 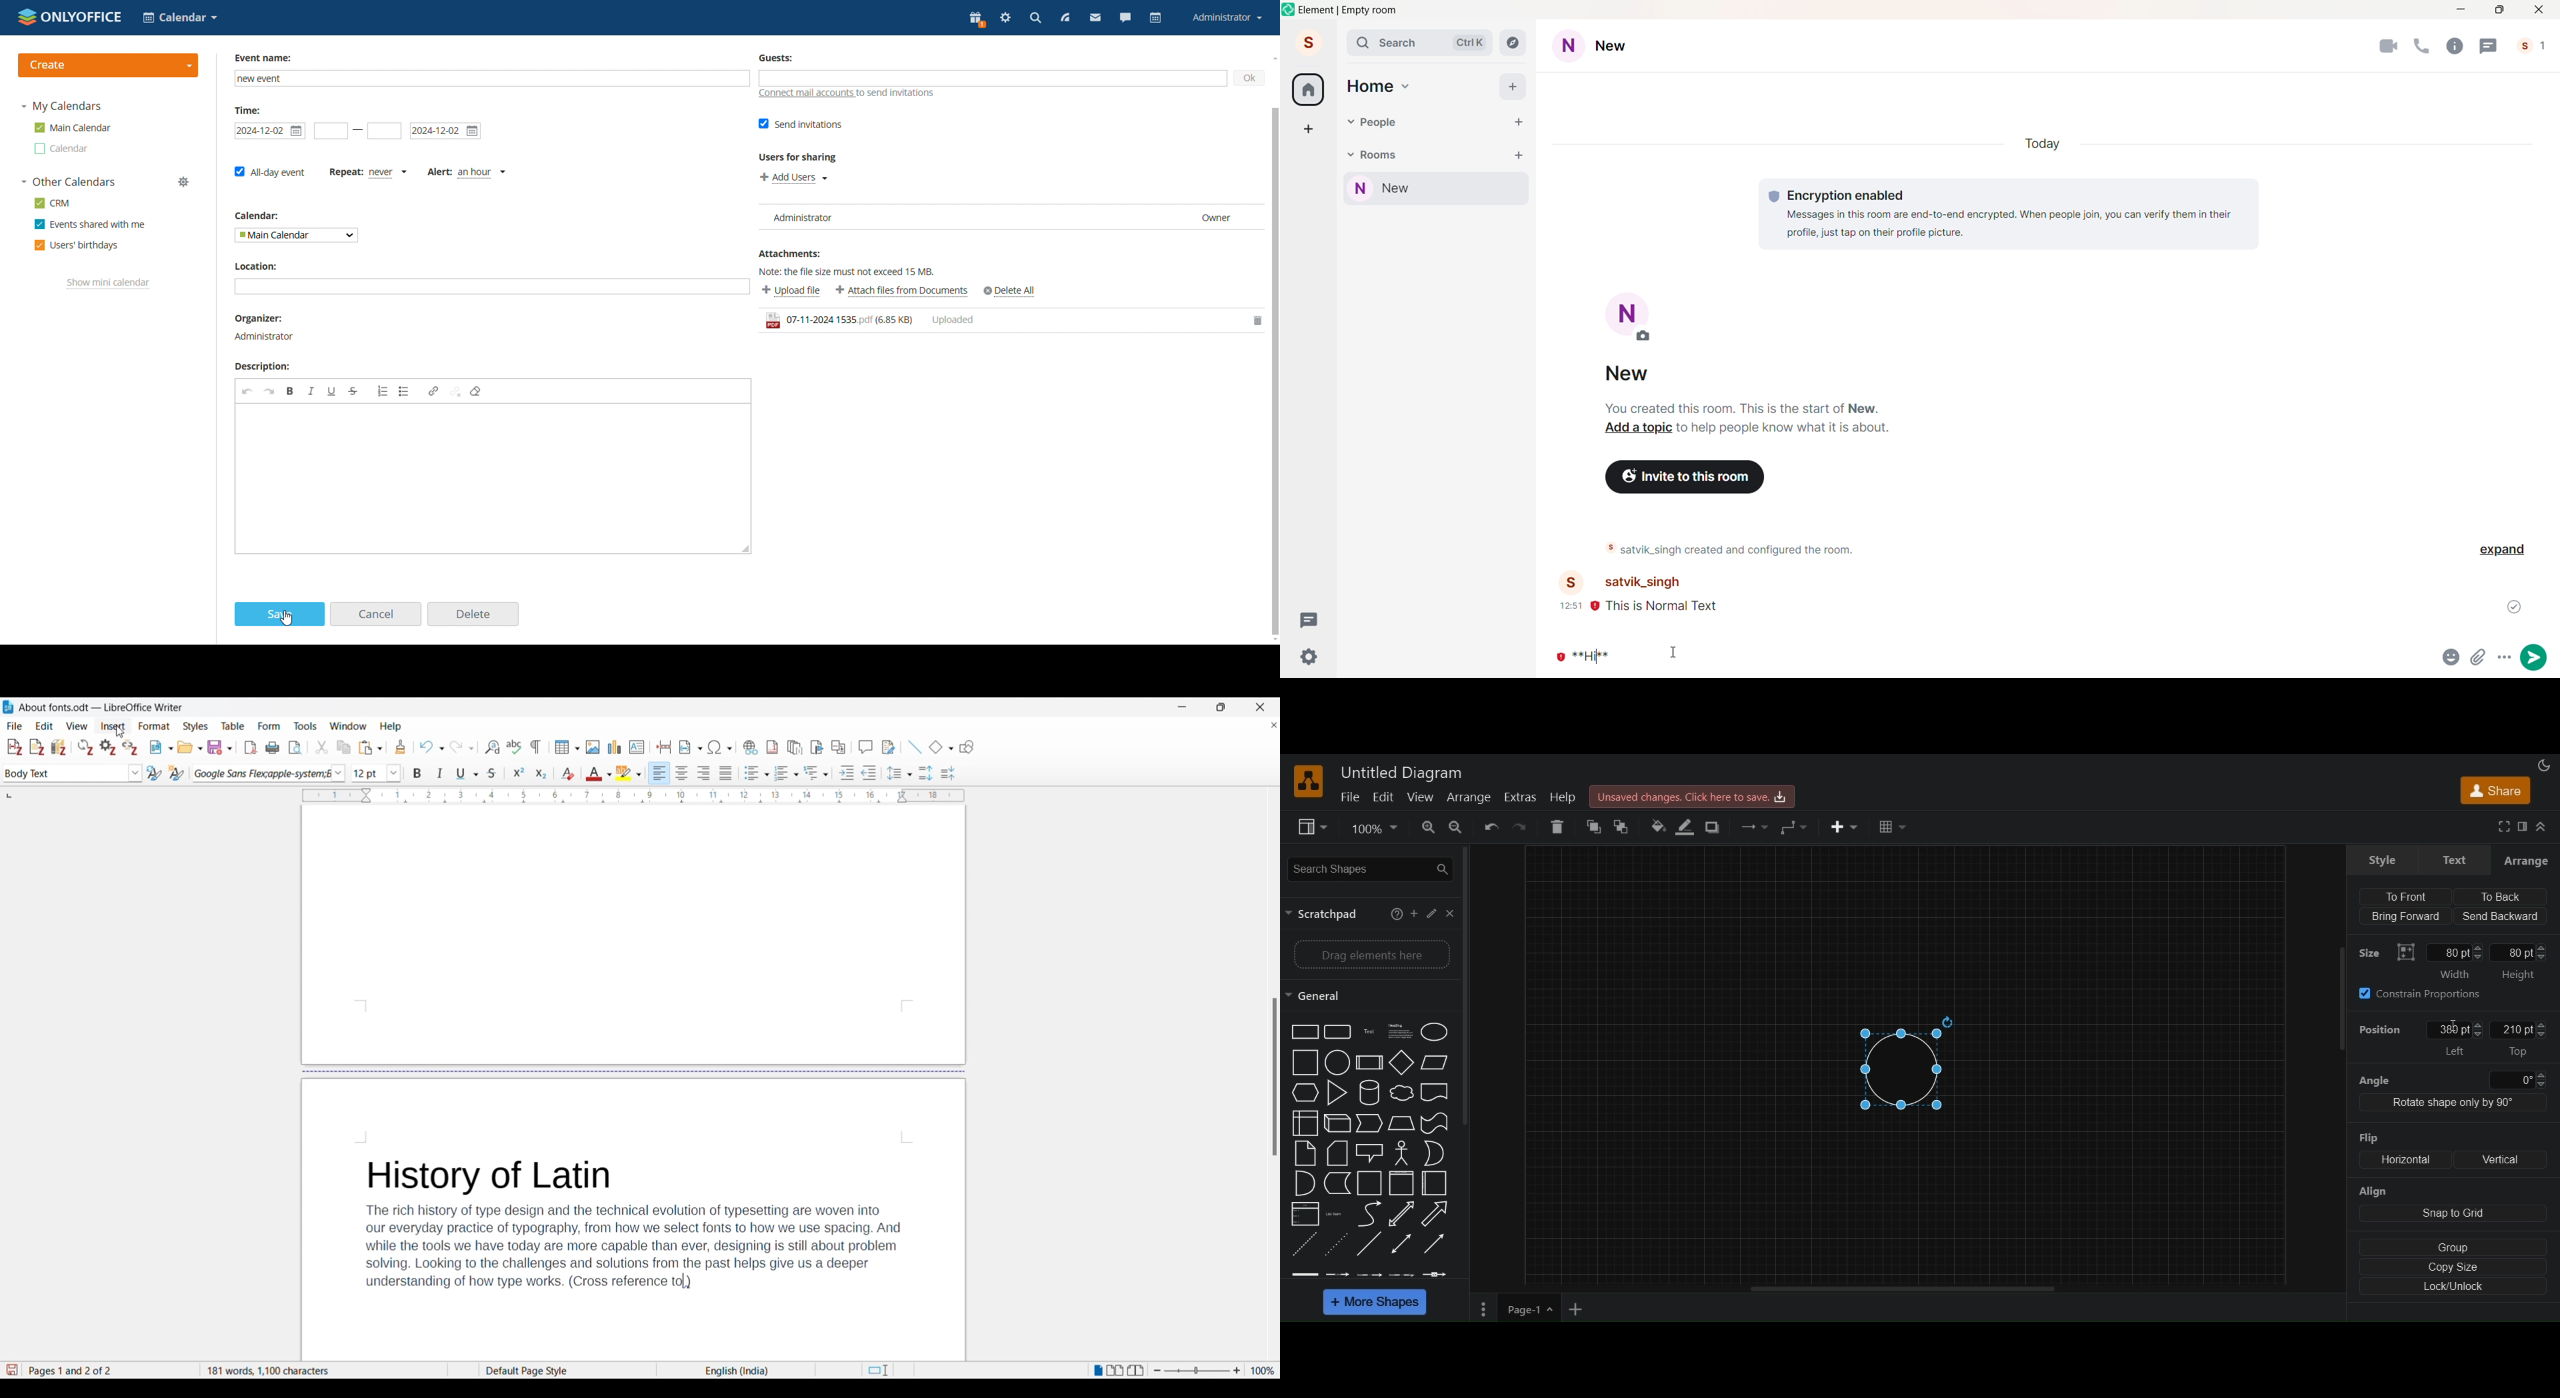 What do you see at coordinates (1115, 1371) in the screenshot?
I see `Multiple page view` at bounding box center [1115, 1371].